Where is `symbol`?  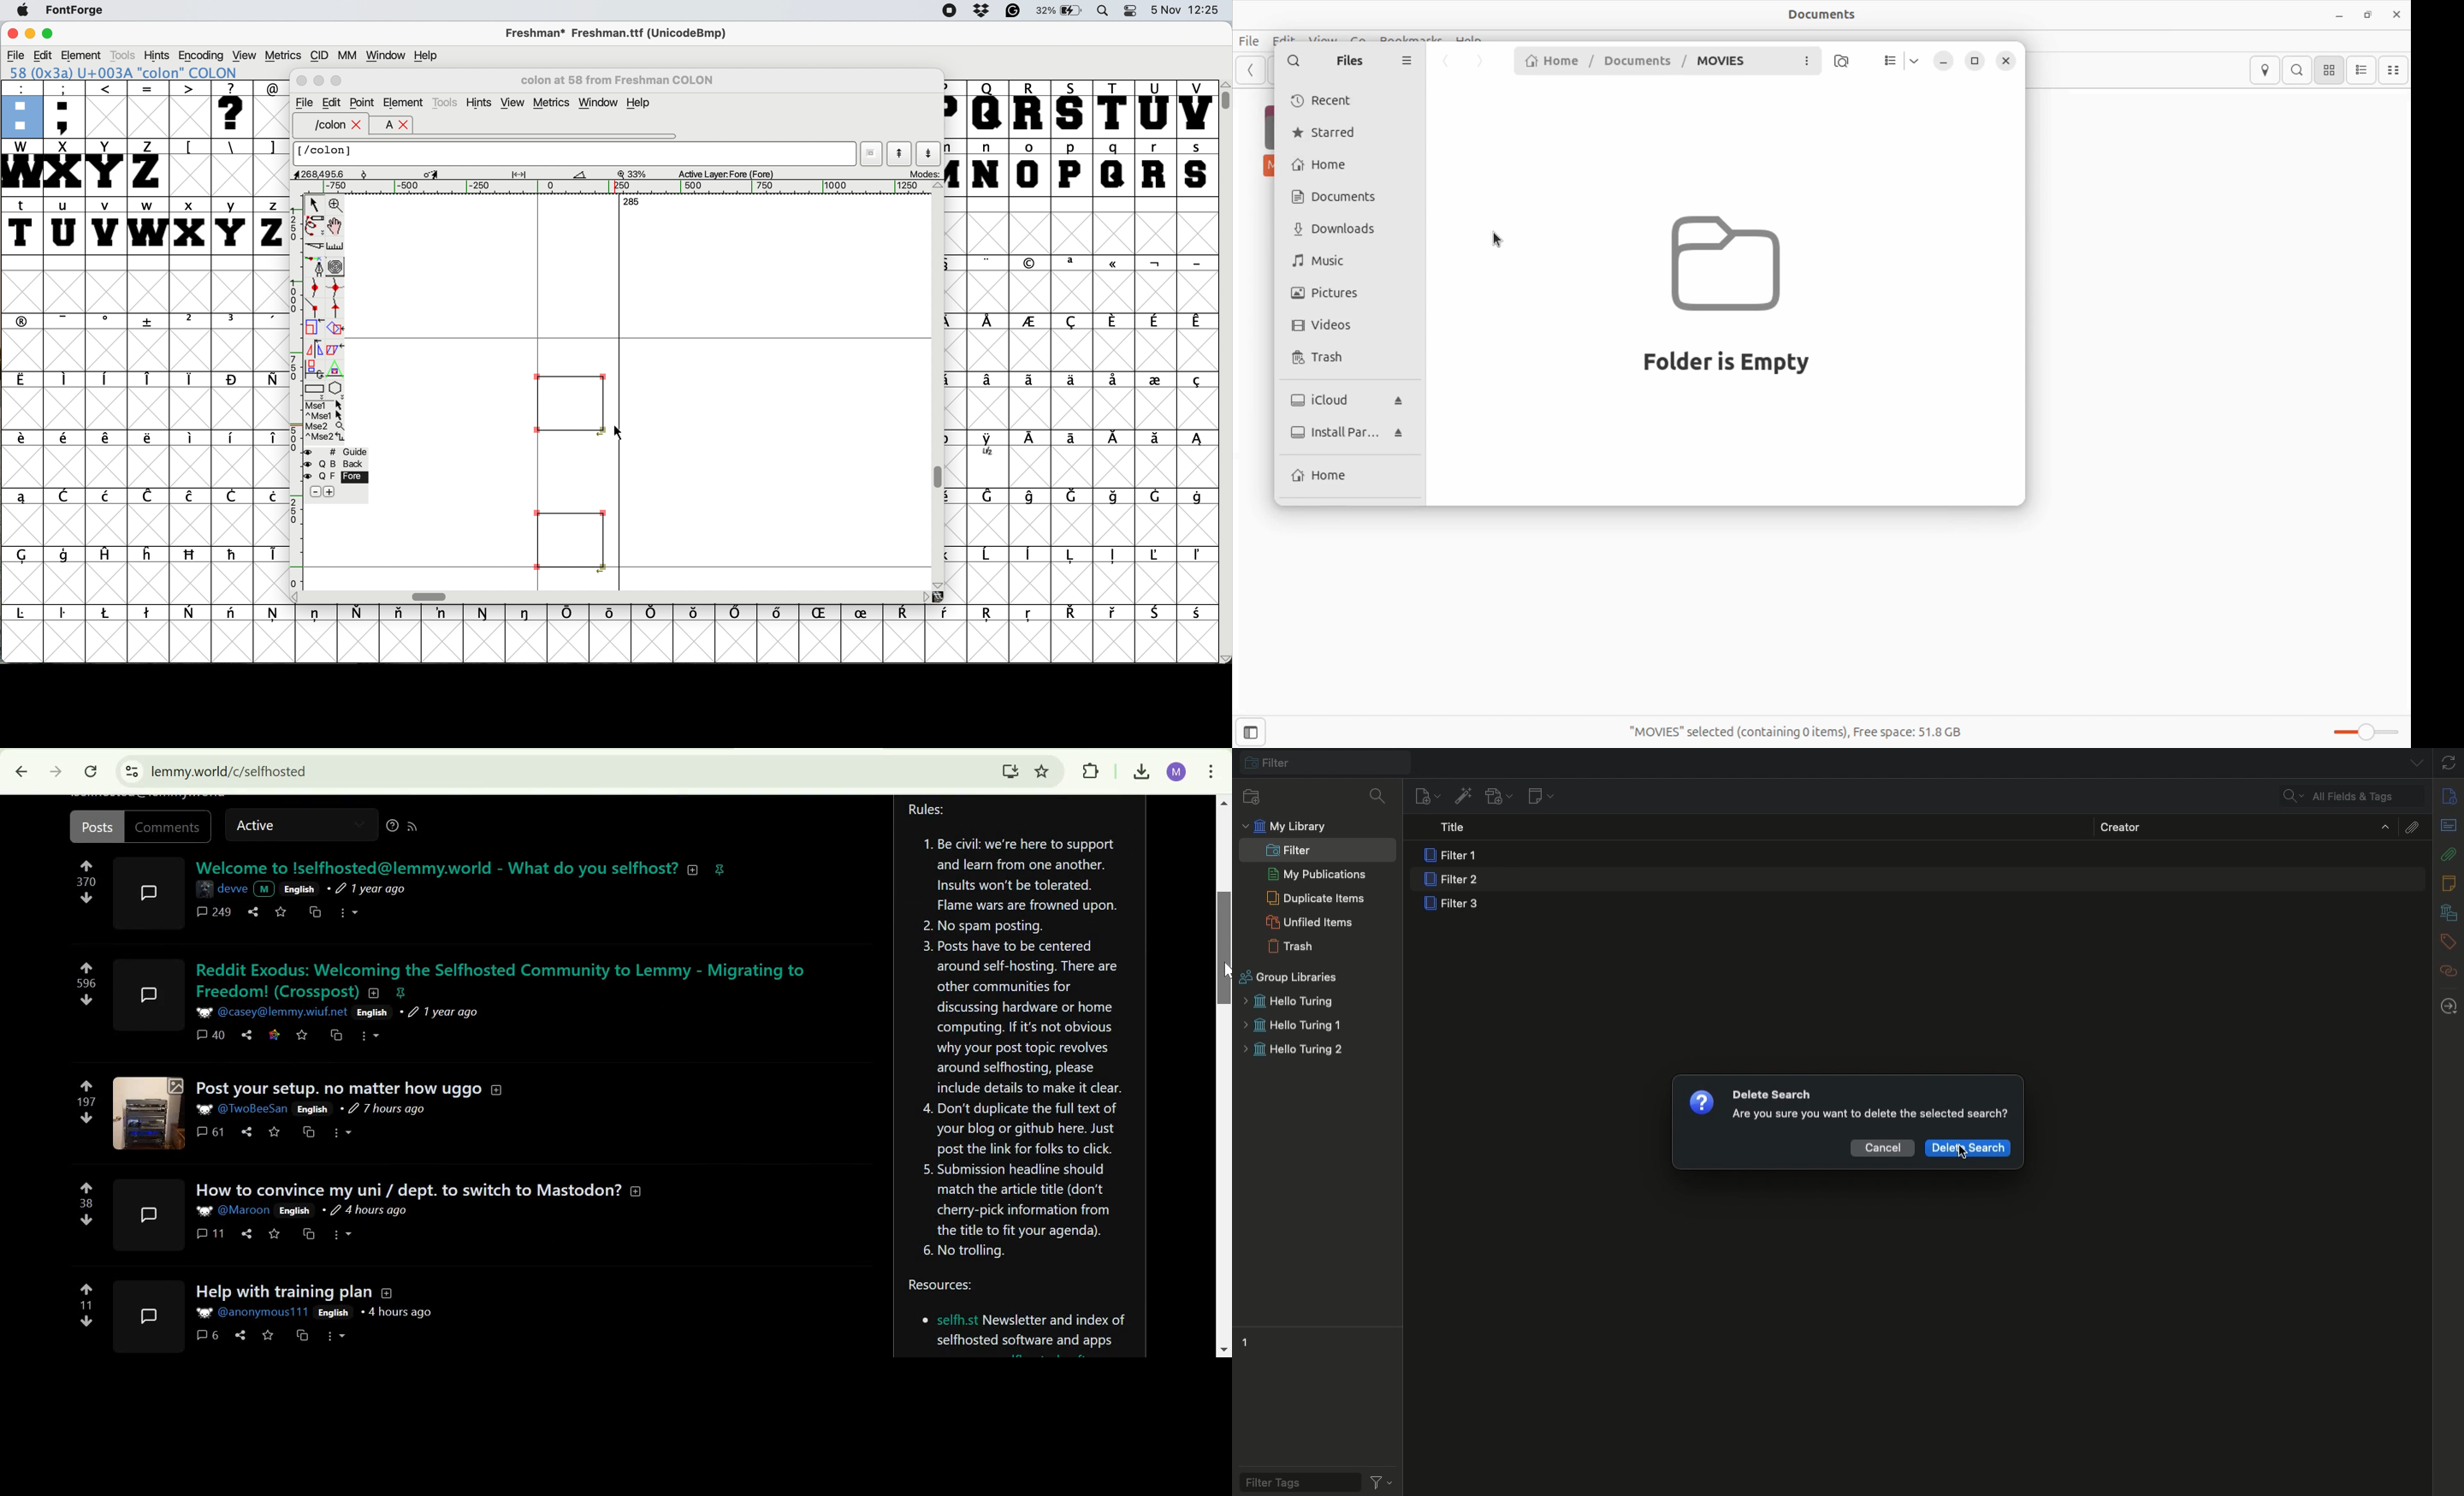 symbol is located at coordinates (317, 615).